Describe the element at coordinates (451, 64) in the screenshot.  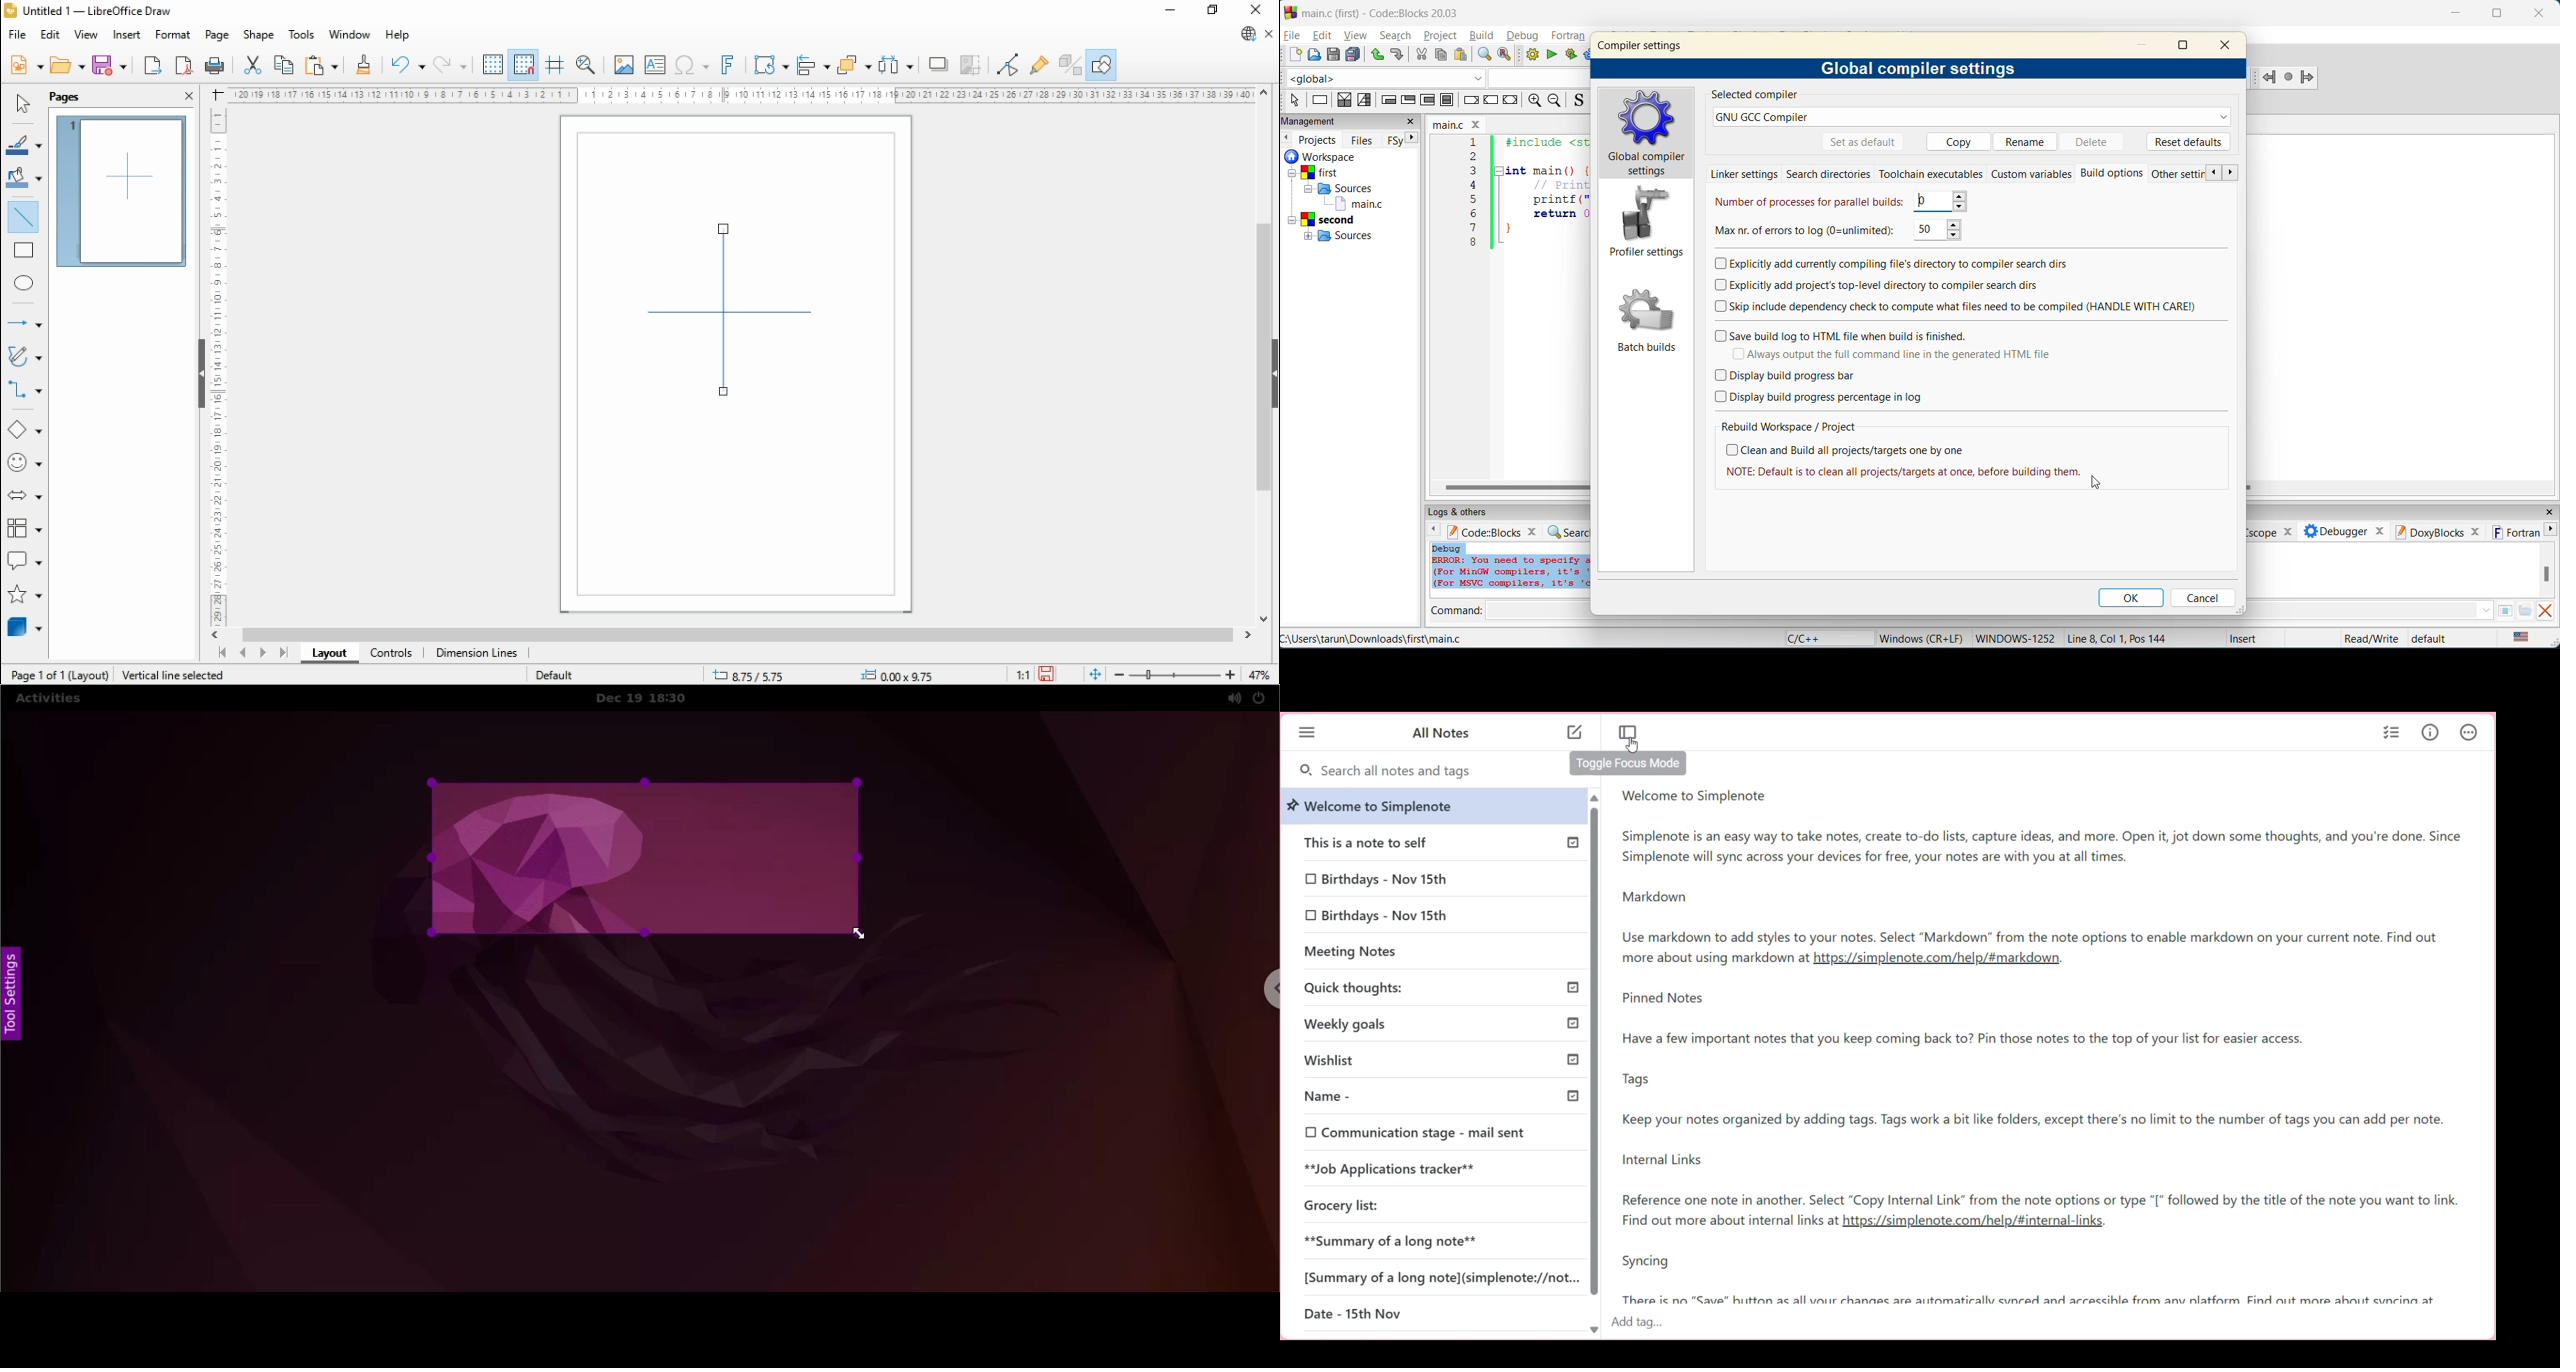
I see `redo` at that location.